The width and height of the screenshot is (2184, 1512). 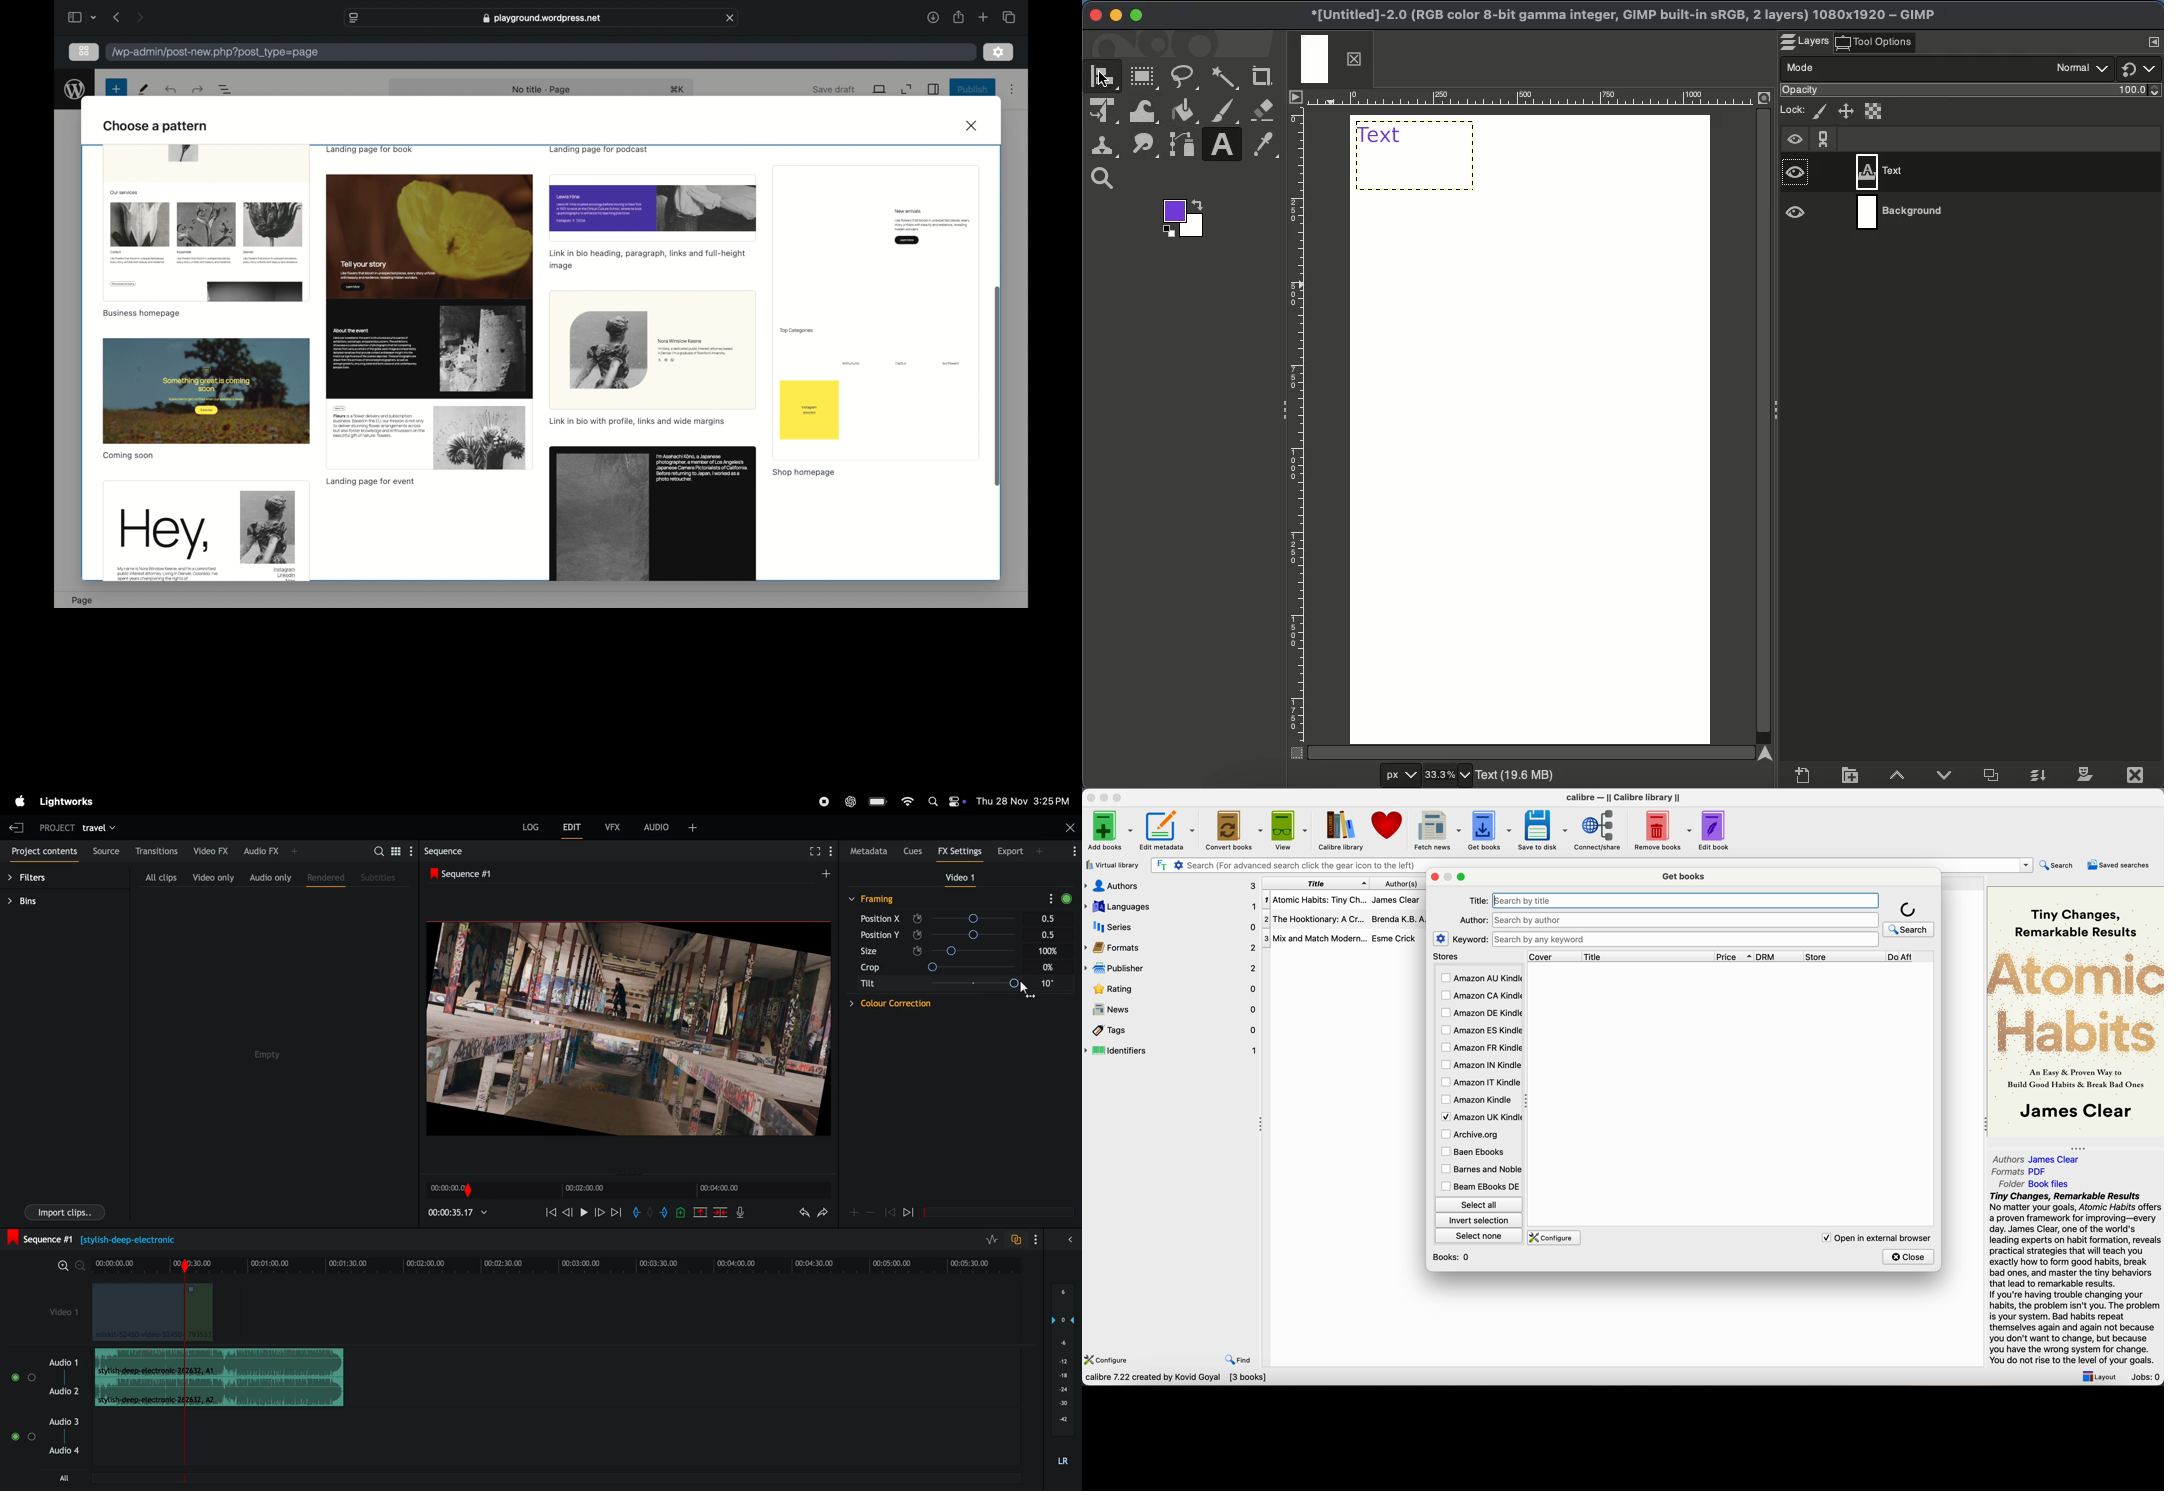 I want to click on save draft, so click(x=835, y=90).